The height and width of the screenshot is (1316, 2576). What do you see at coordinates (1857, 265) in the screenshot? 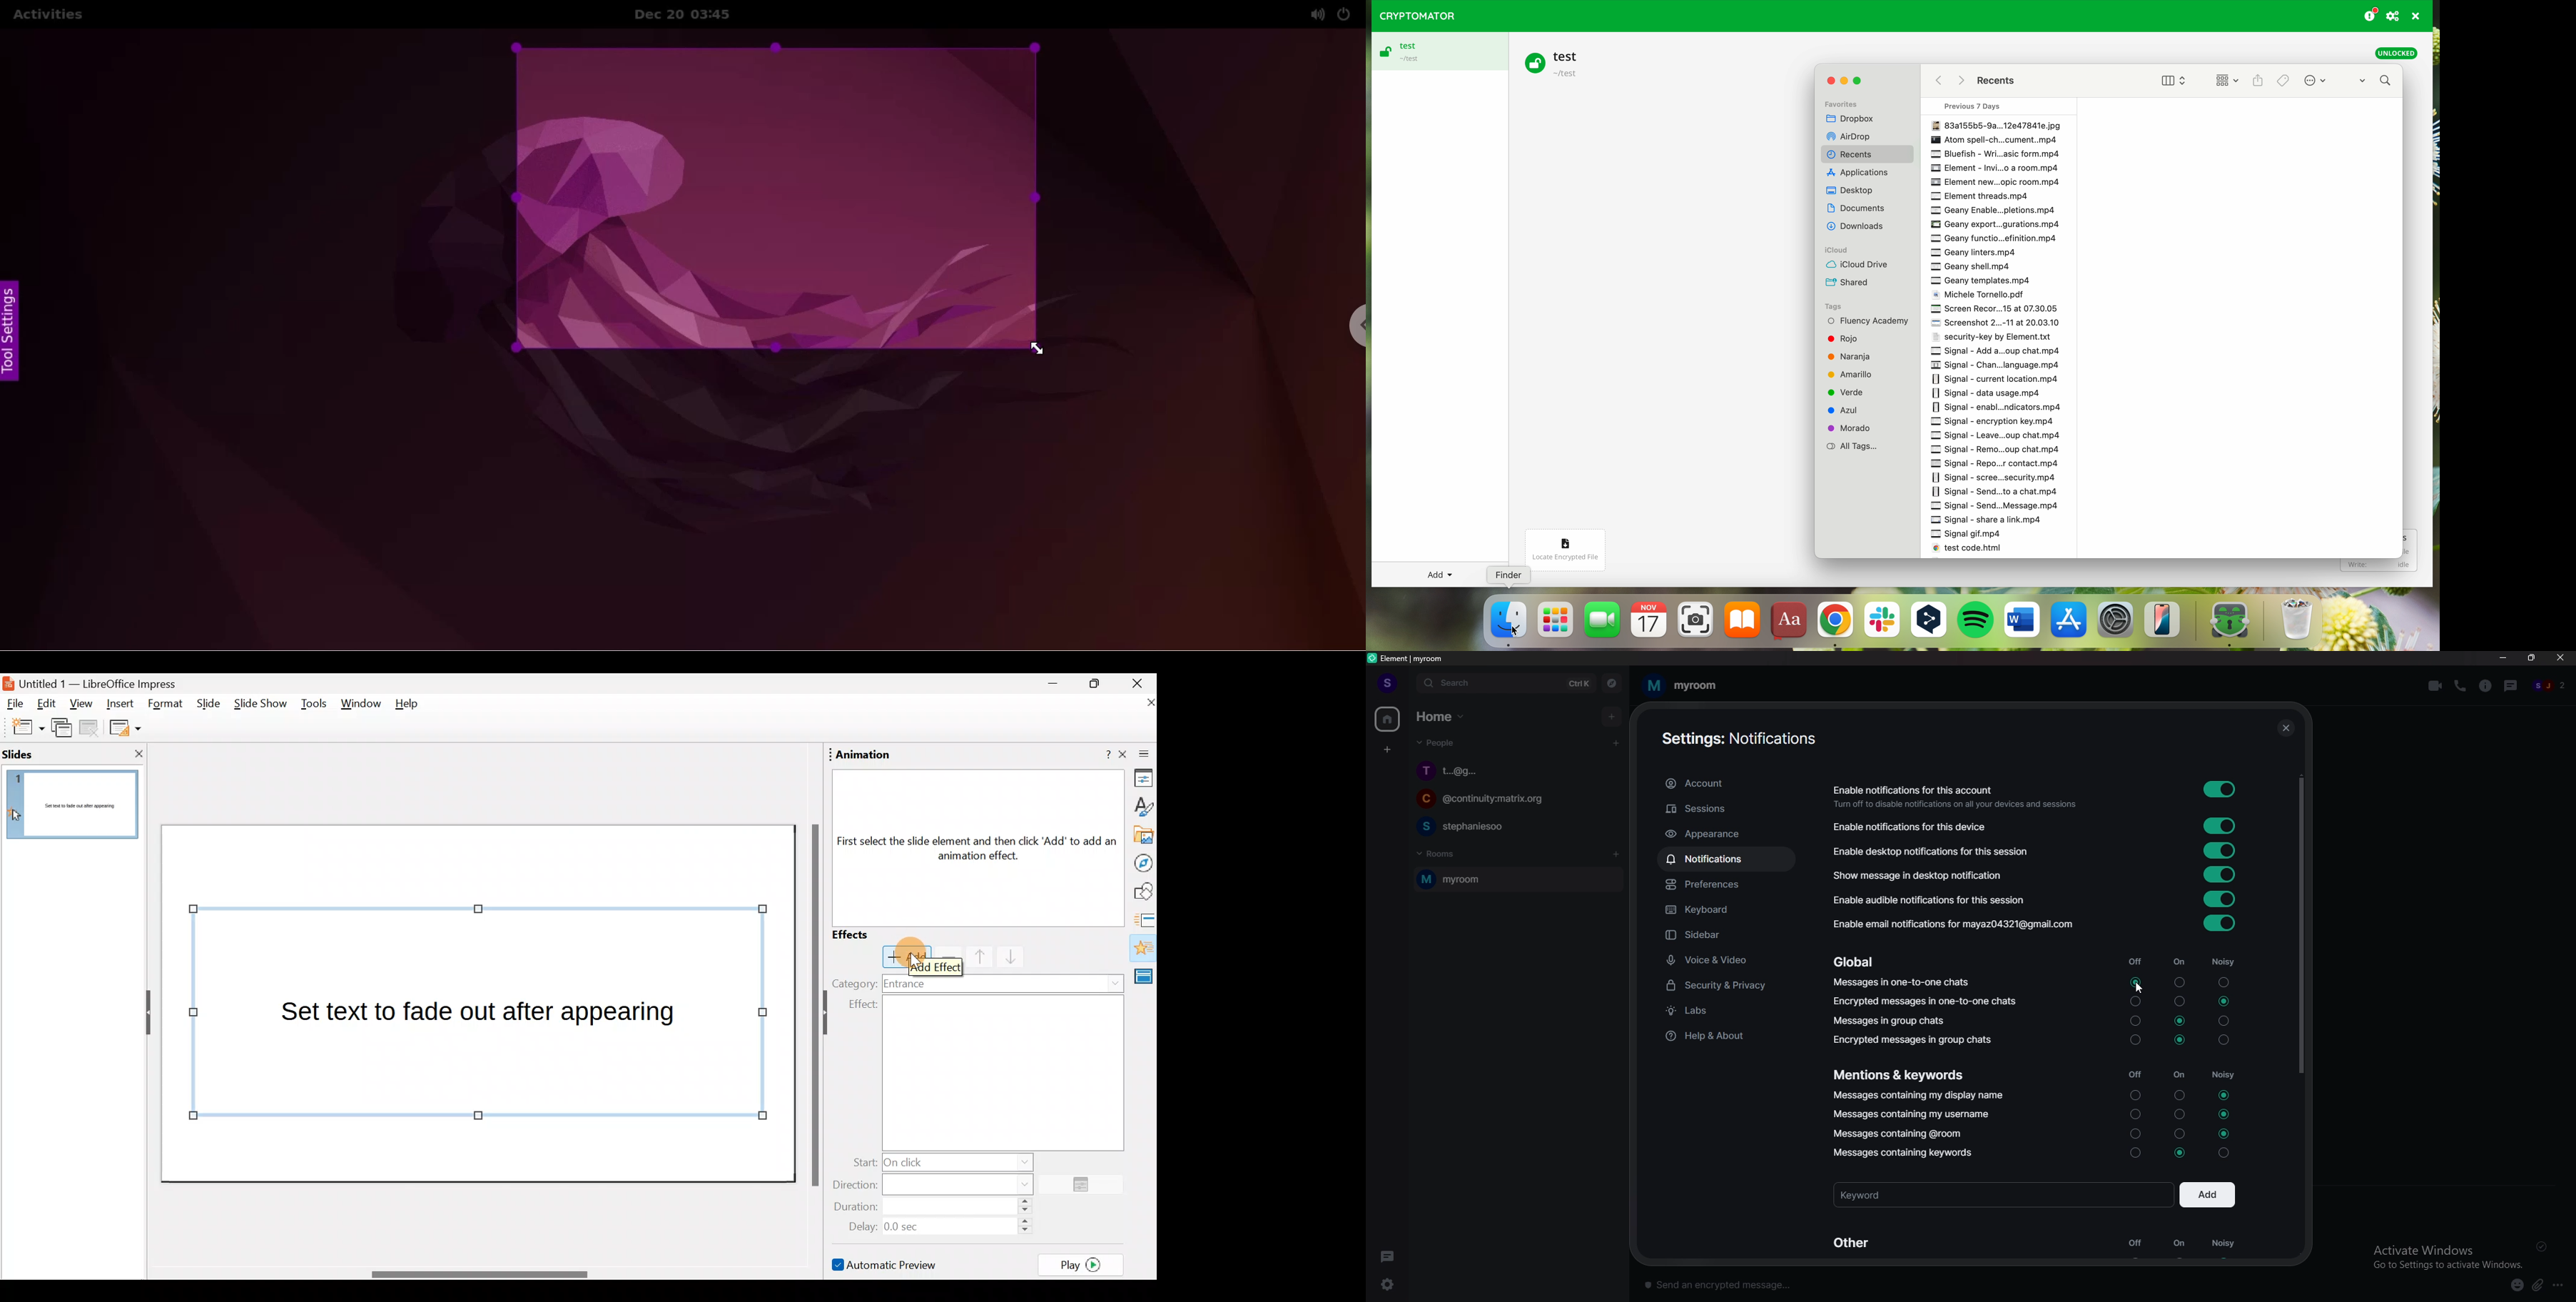
I see `iCloud Drive` at bounding box center [1857, 265].